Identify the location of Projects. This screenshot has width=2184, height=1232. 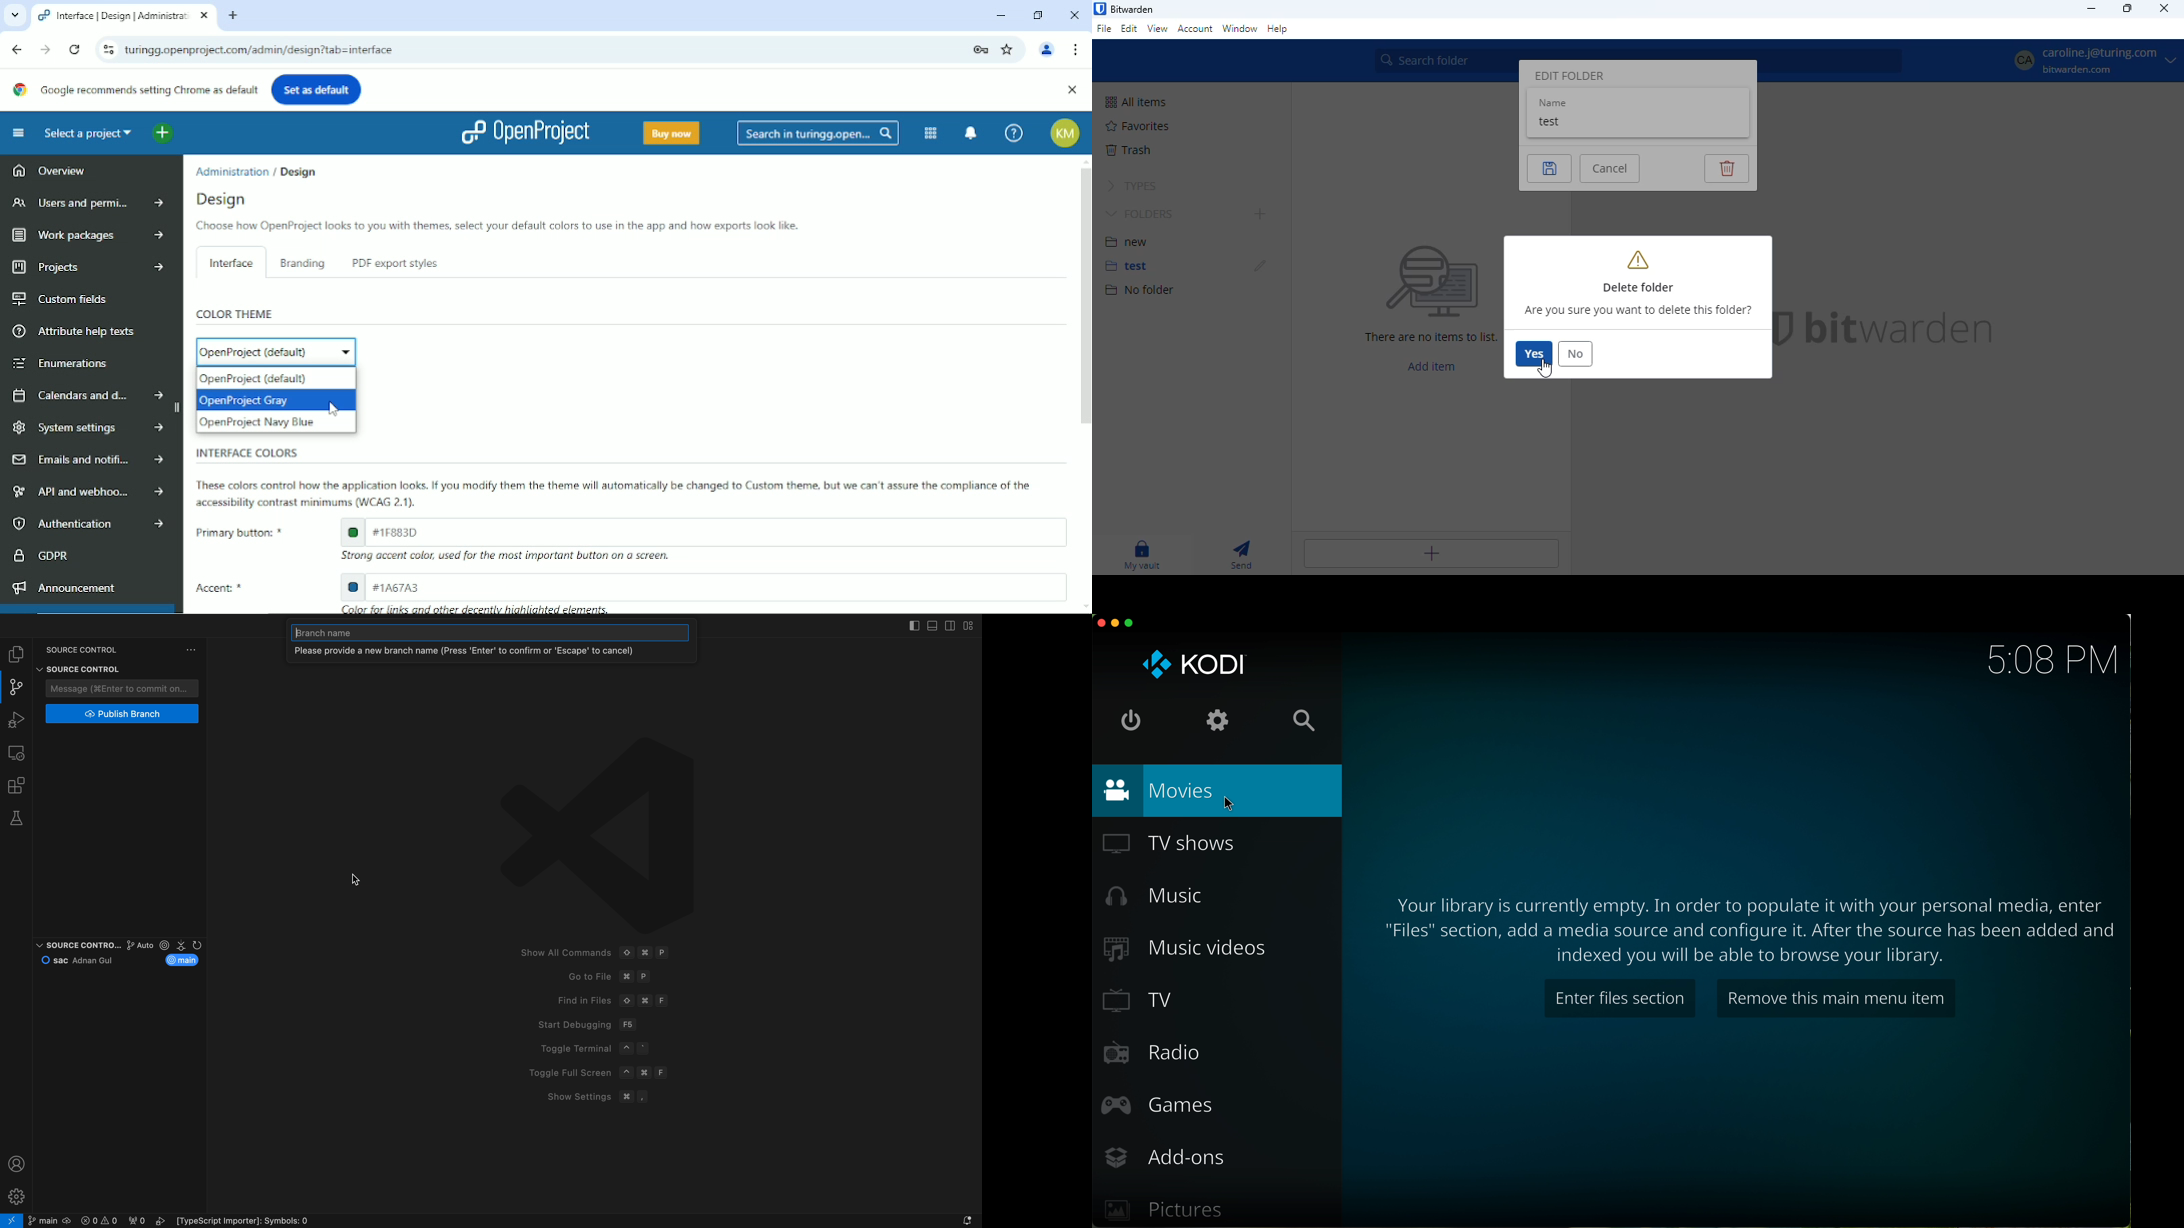
(84, 268).